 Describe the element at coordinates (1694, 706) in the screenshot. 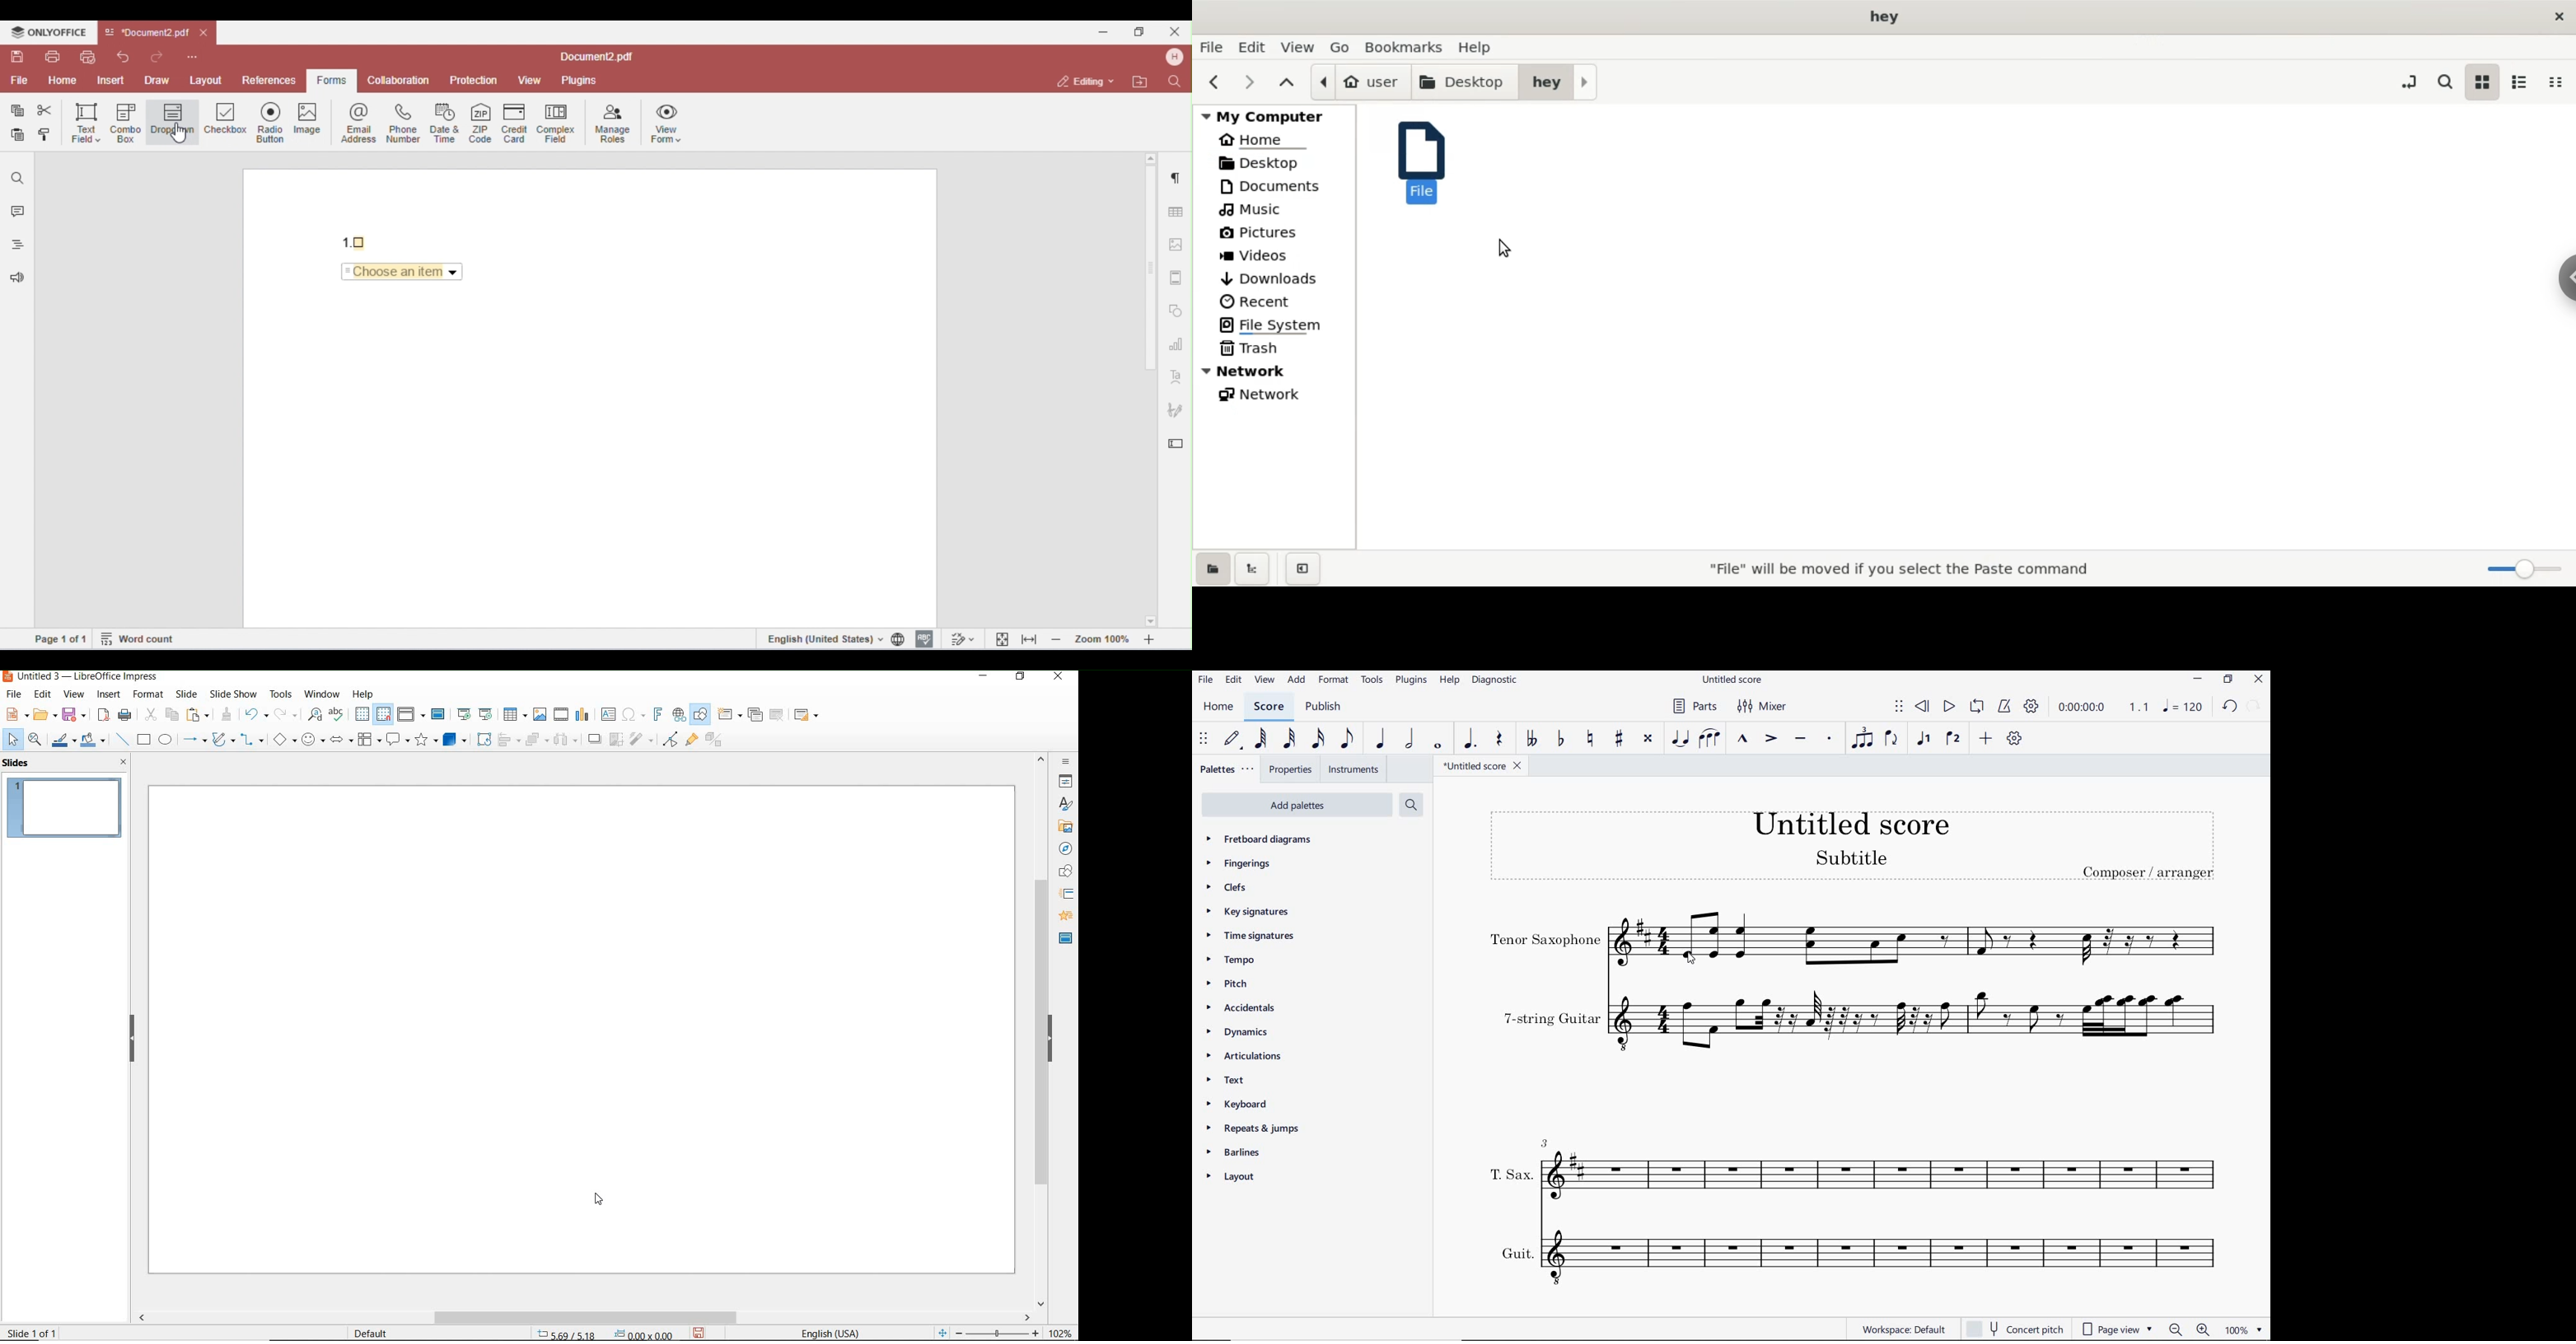

I see `PARTS` at that location.